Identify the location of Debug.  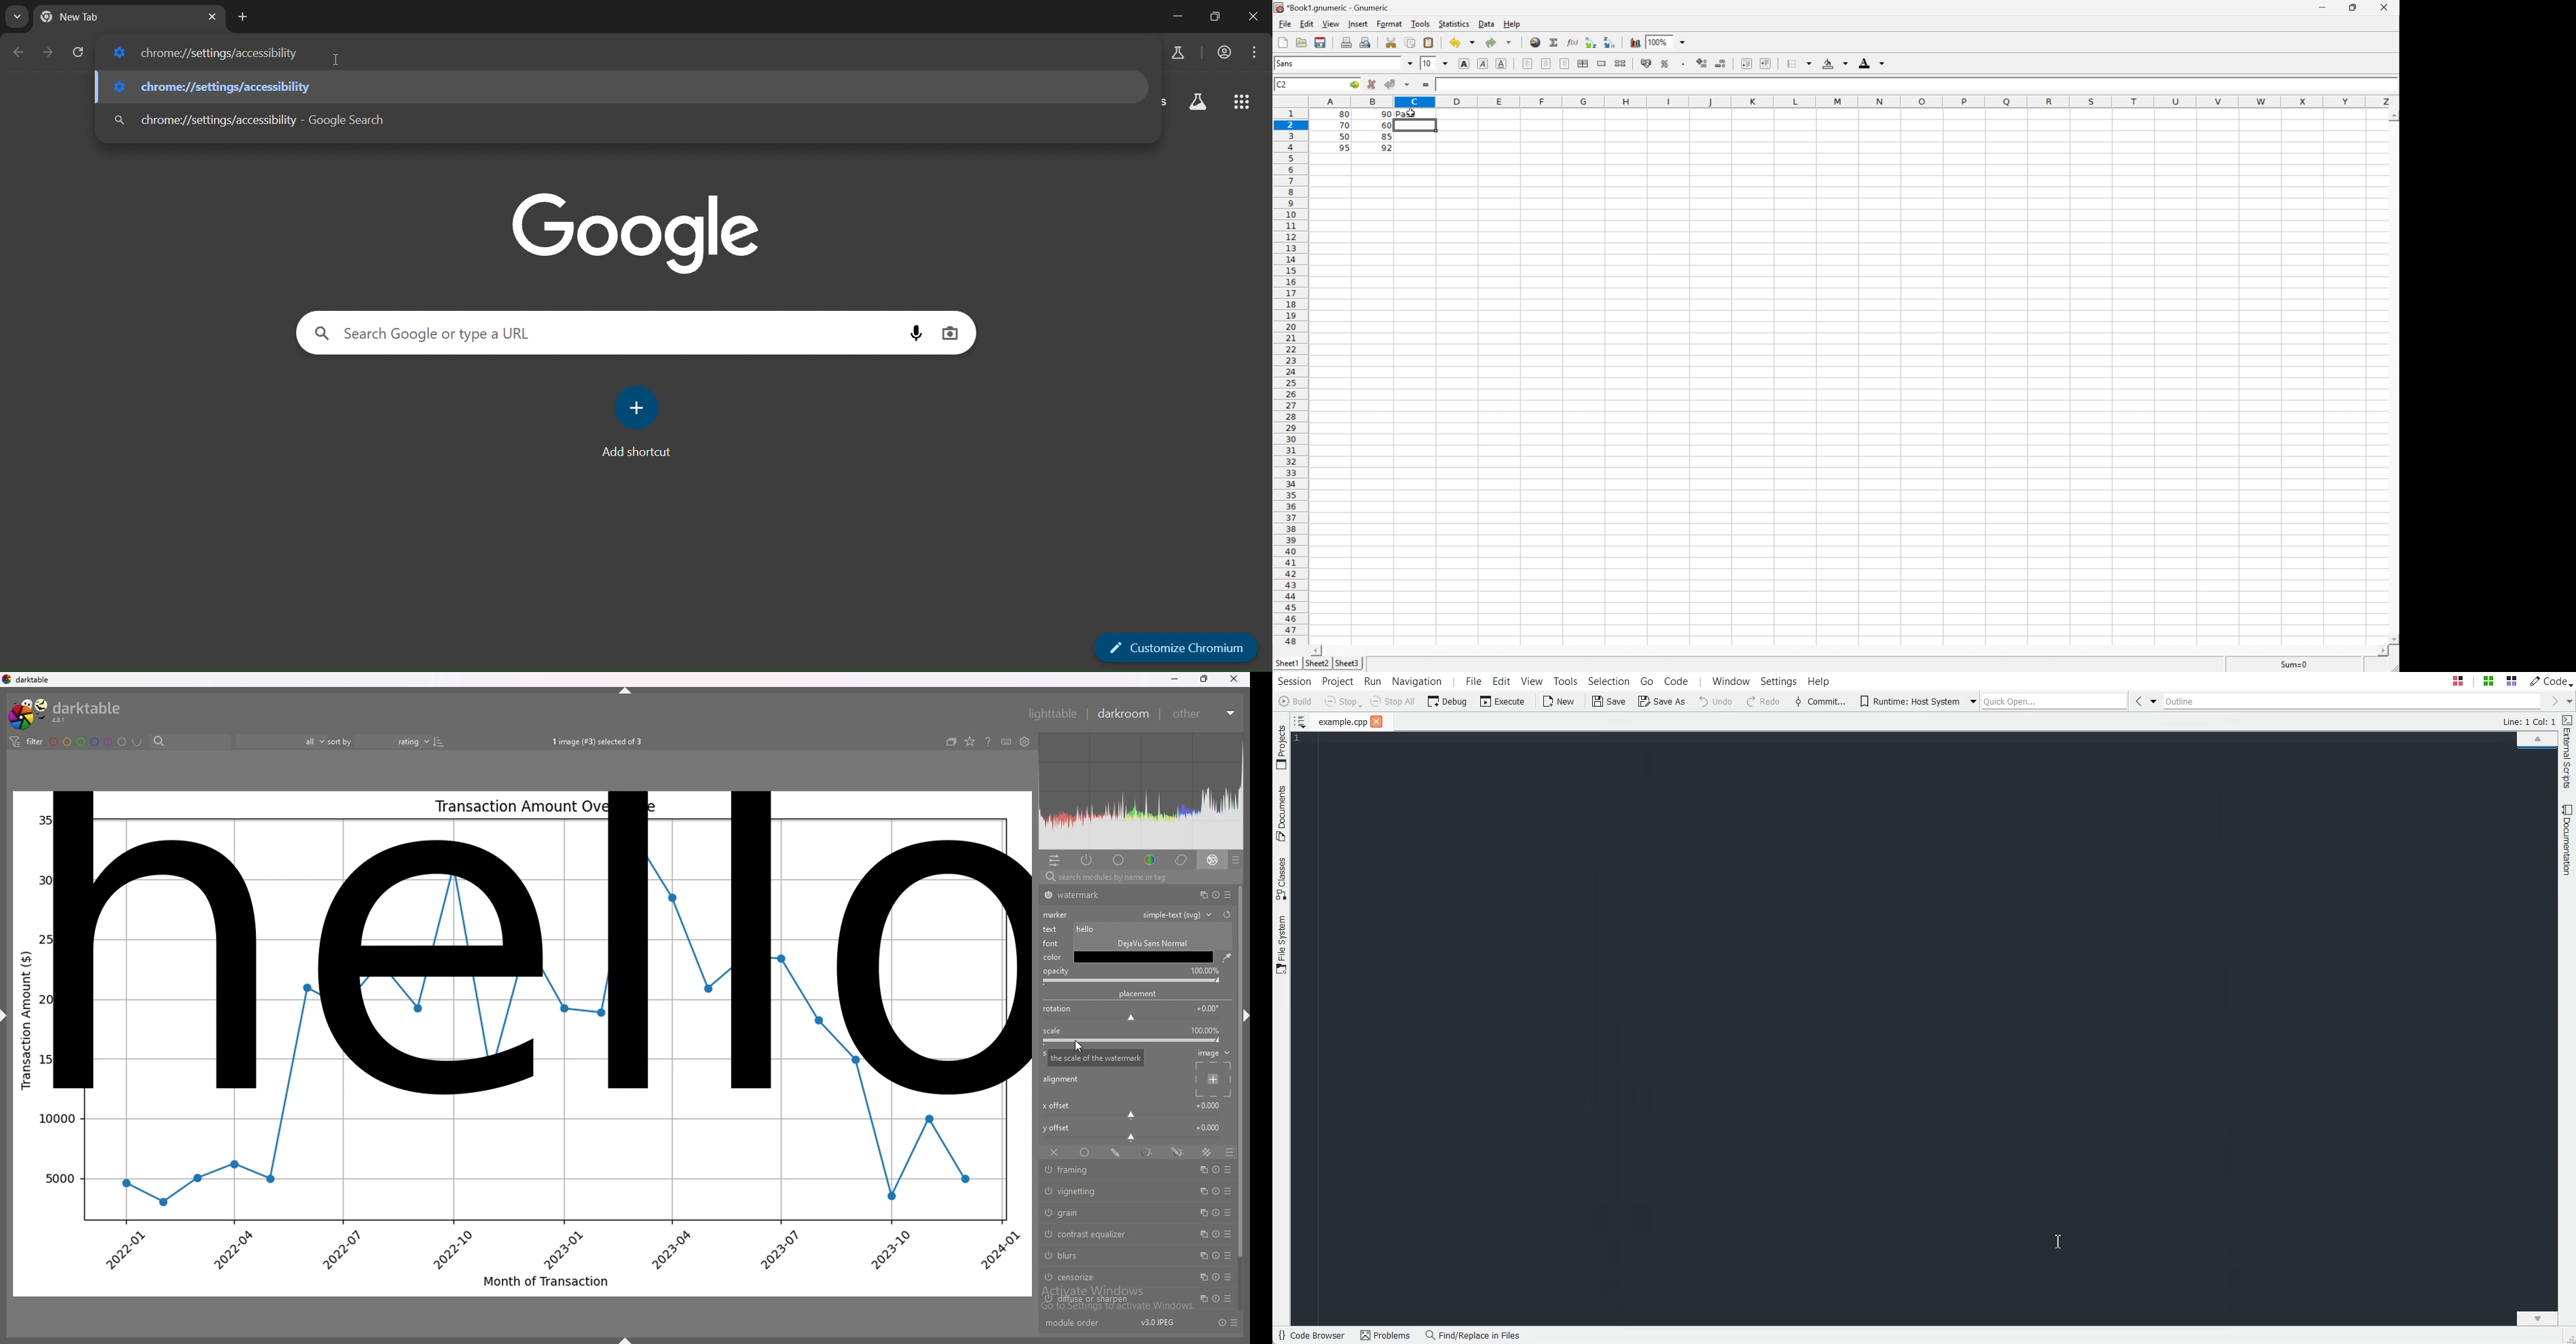
(1447, 701).